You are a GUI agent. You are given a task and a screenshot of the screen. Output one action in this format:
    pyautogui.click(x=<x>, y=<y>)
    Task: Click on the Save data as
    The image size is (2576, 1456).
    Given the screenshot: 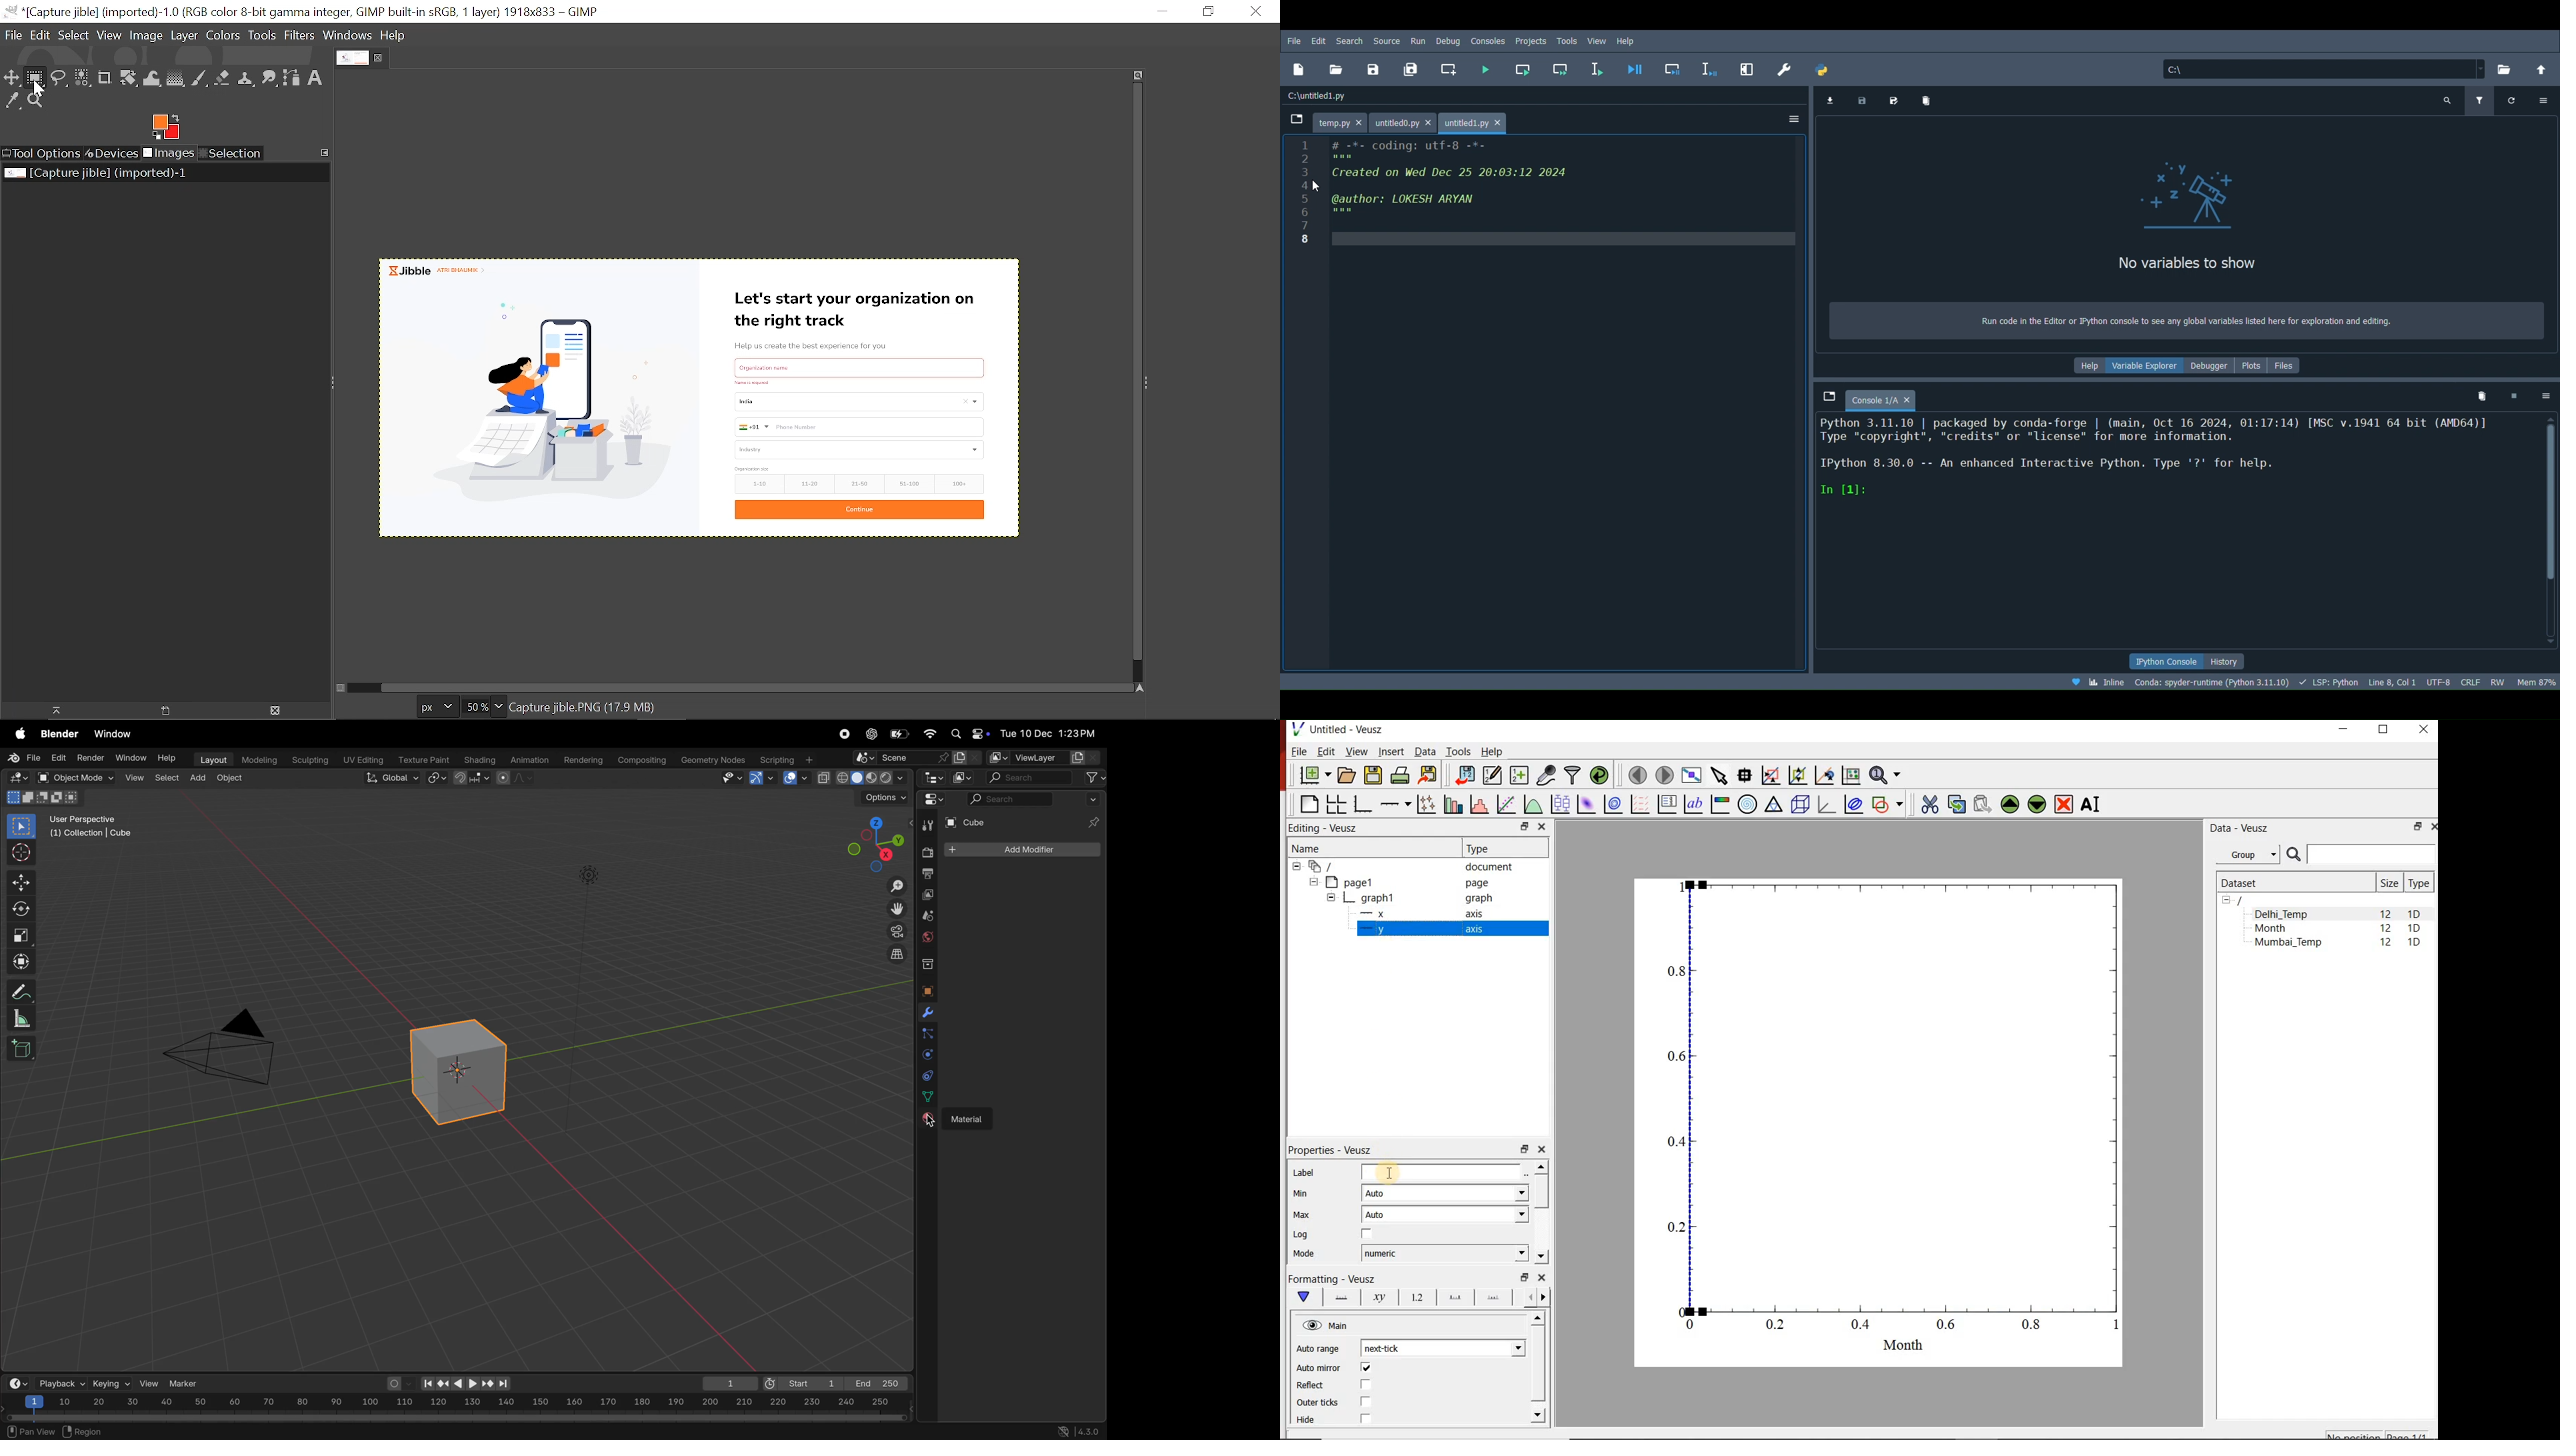 What is the action you would take?
    pyautogui.click(x=1897, y=98)
    